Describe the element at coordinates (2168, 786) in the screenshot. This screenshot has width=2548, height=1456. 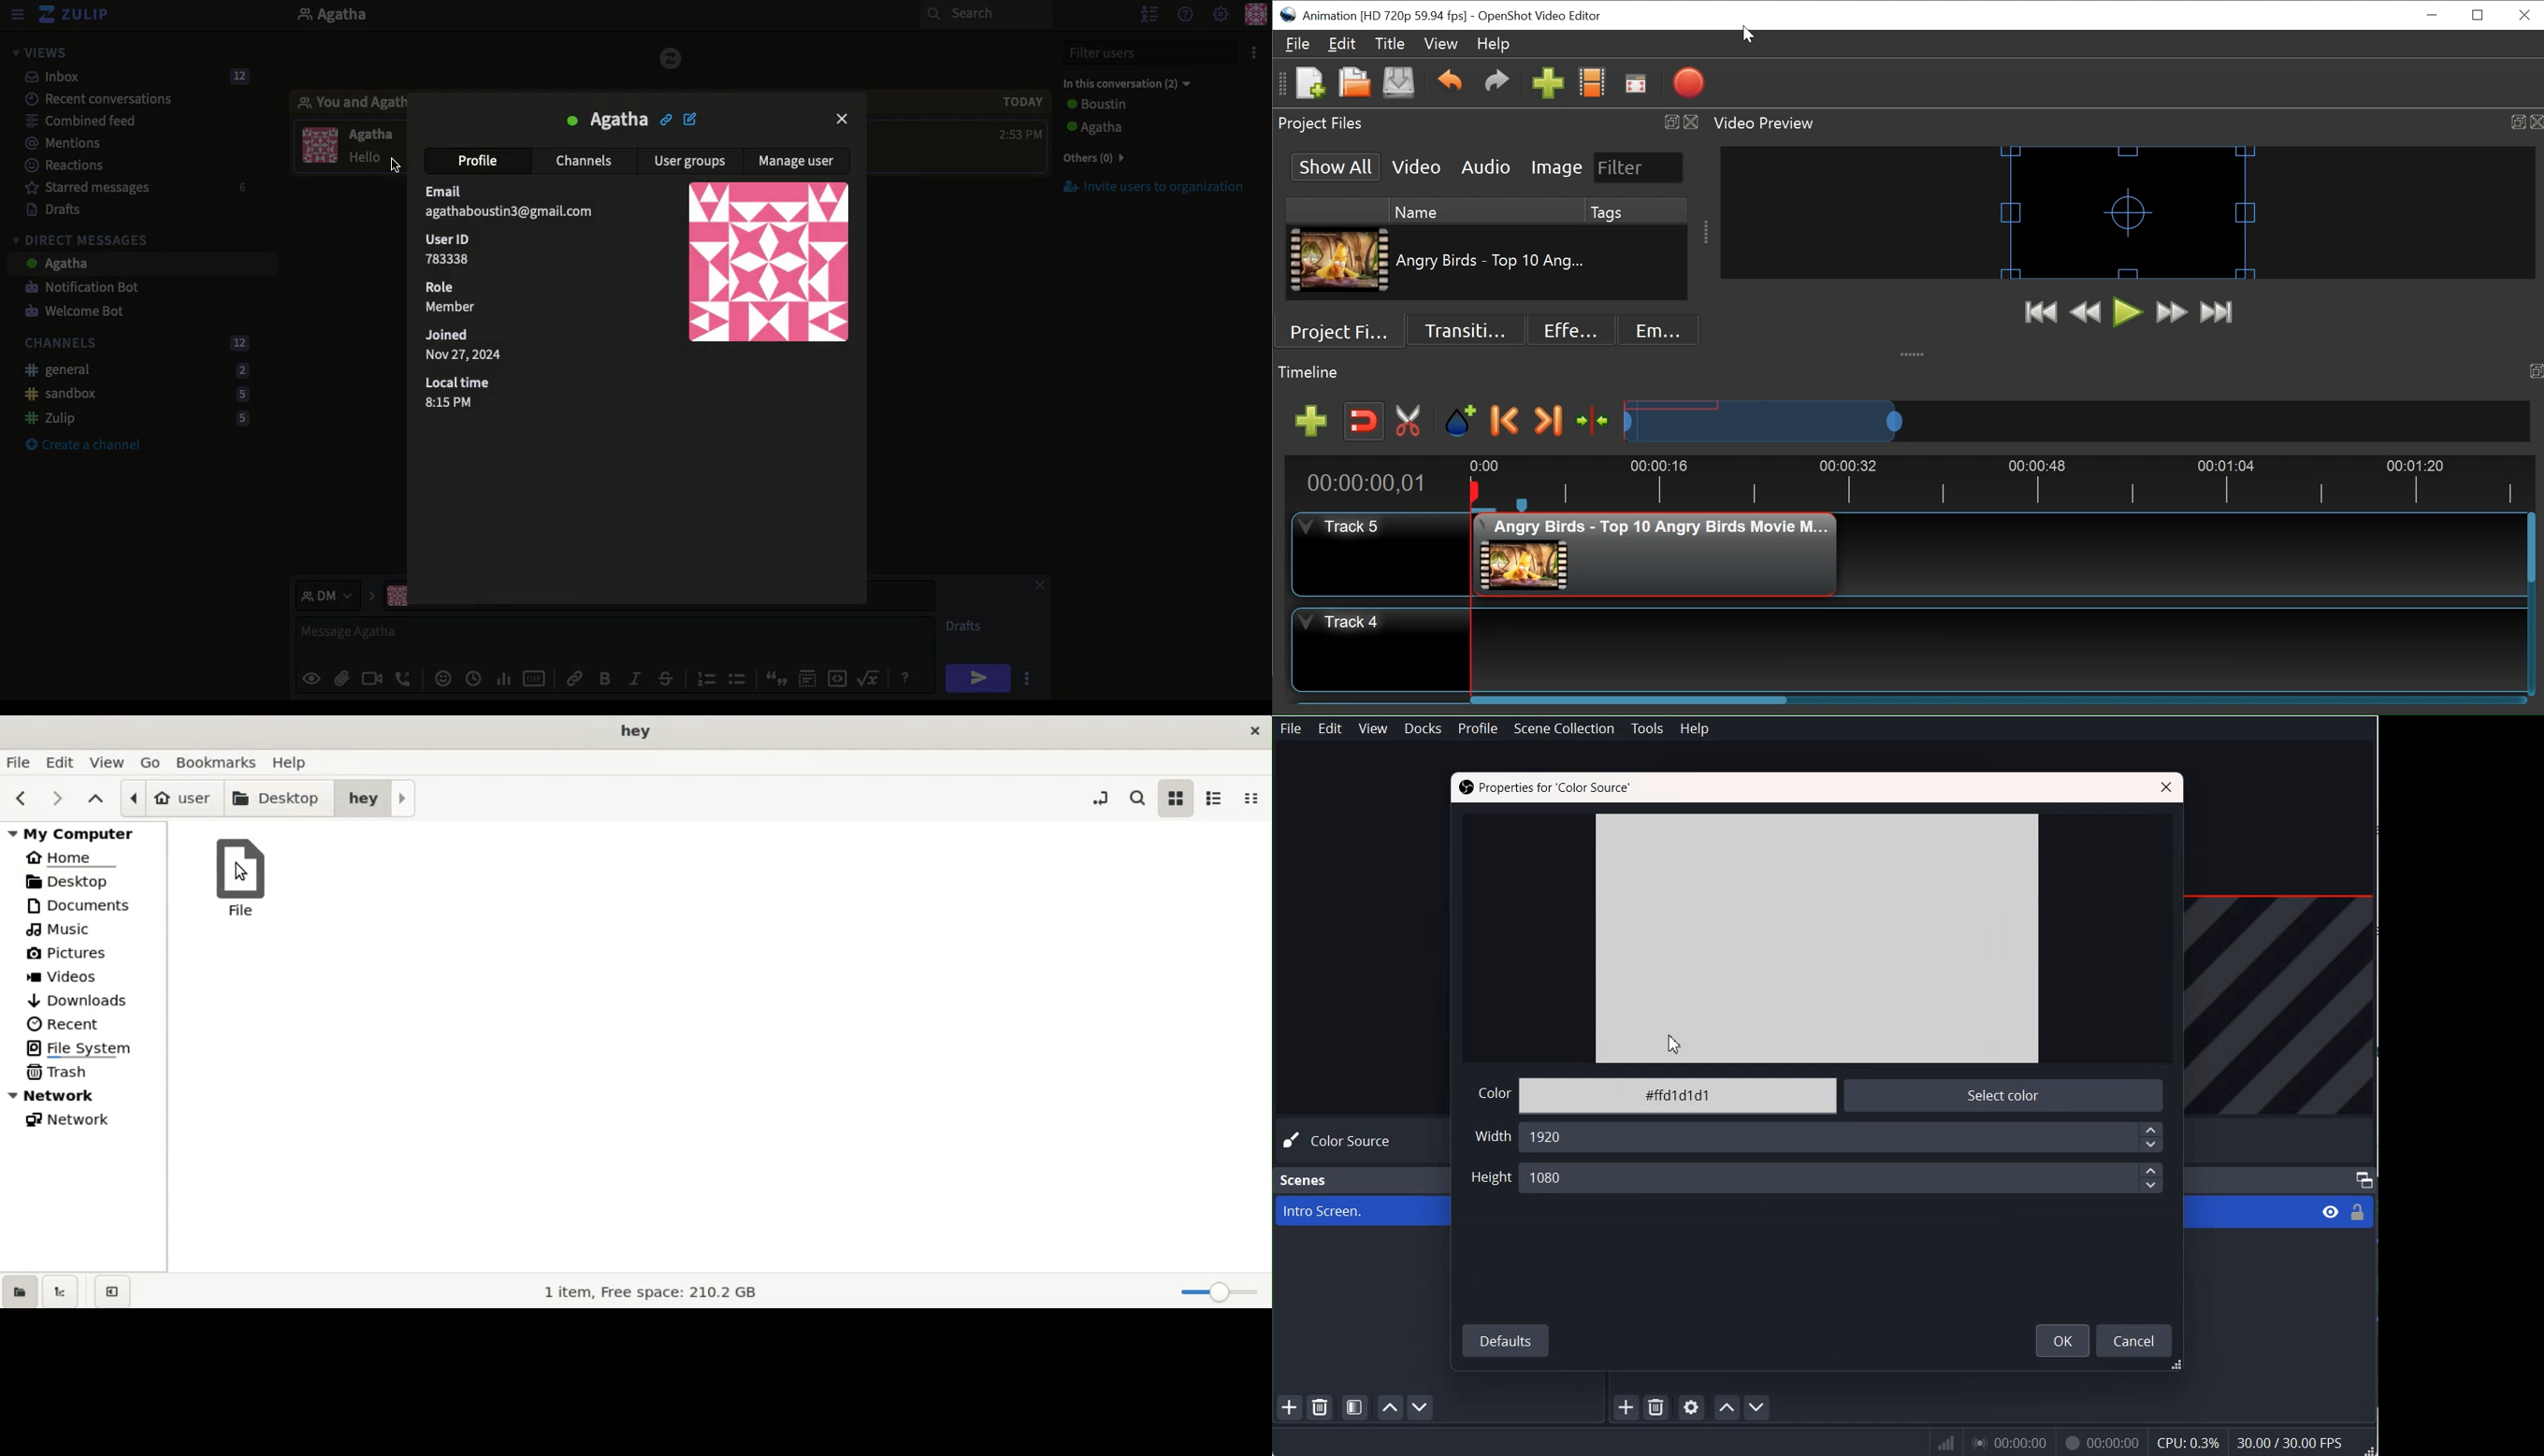
I see `Close` at that location.